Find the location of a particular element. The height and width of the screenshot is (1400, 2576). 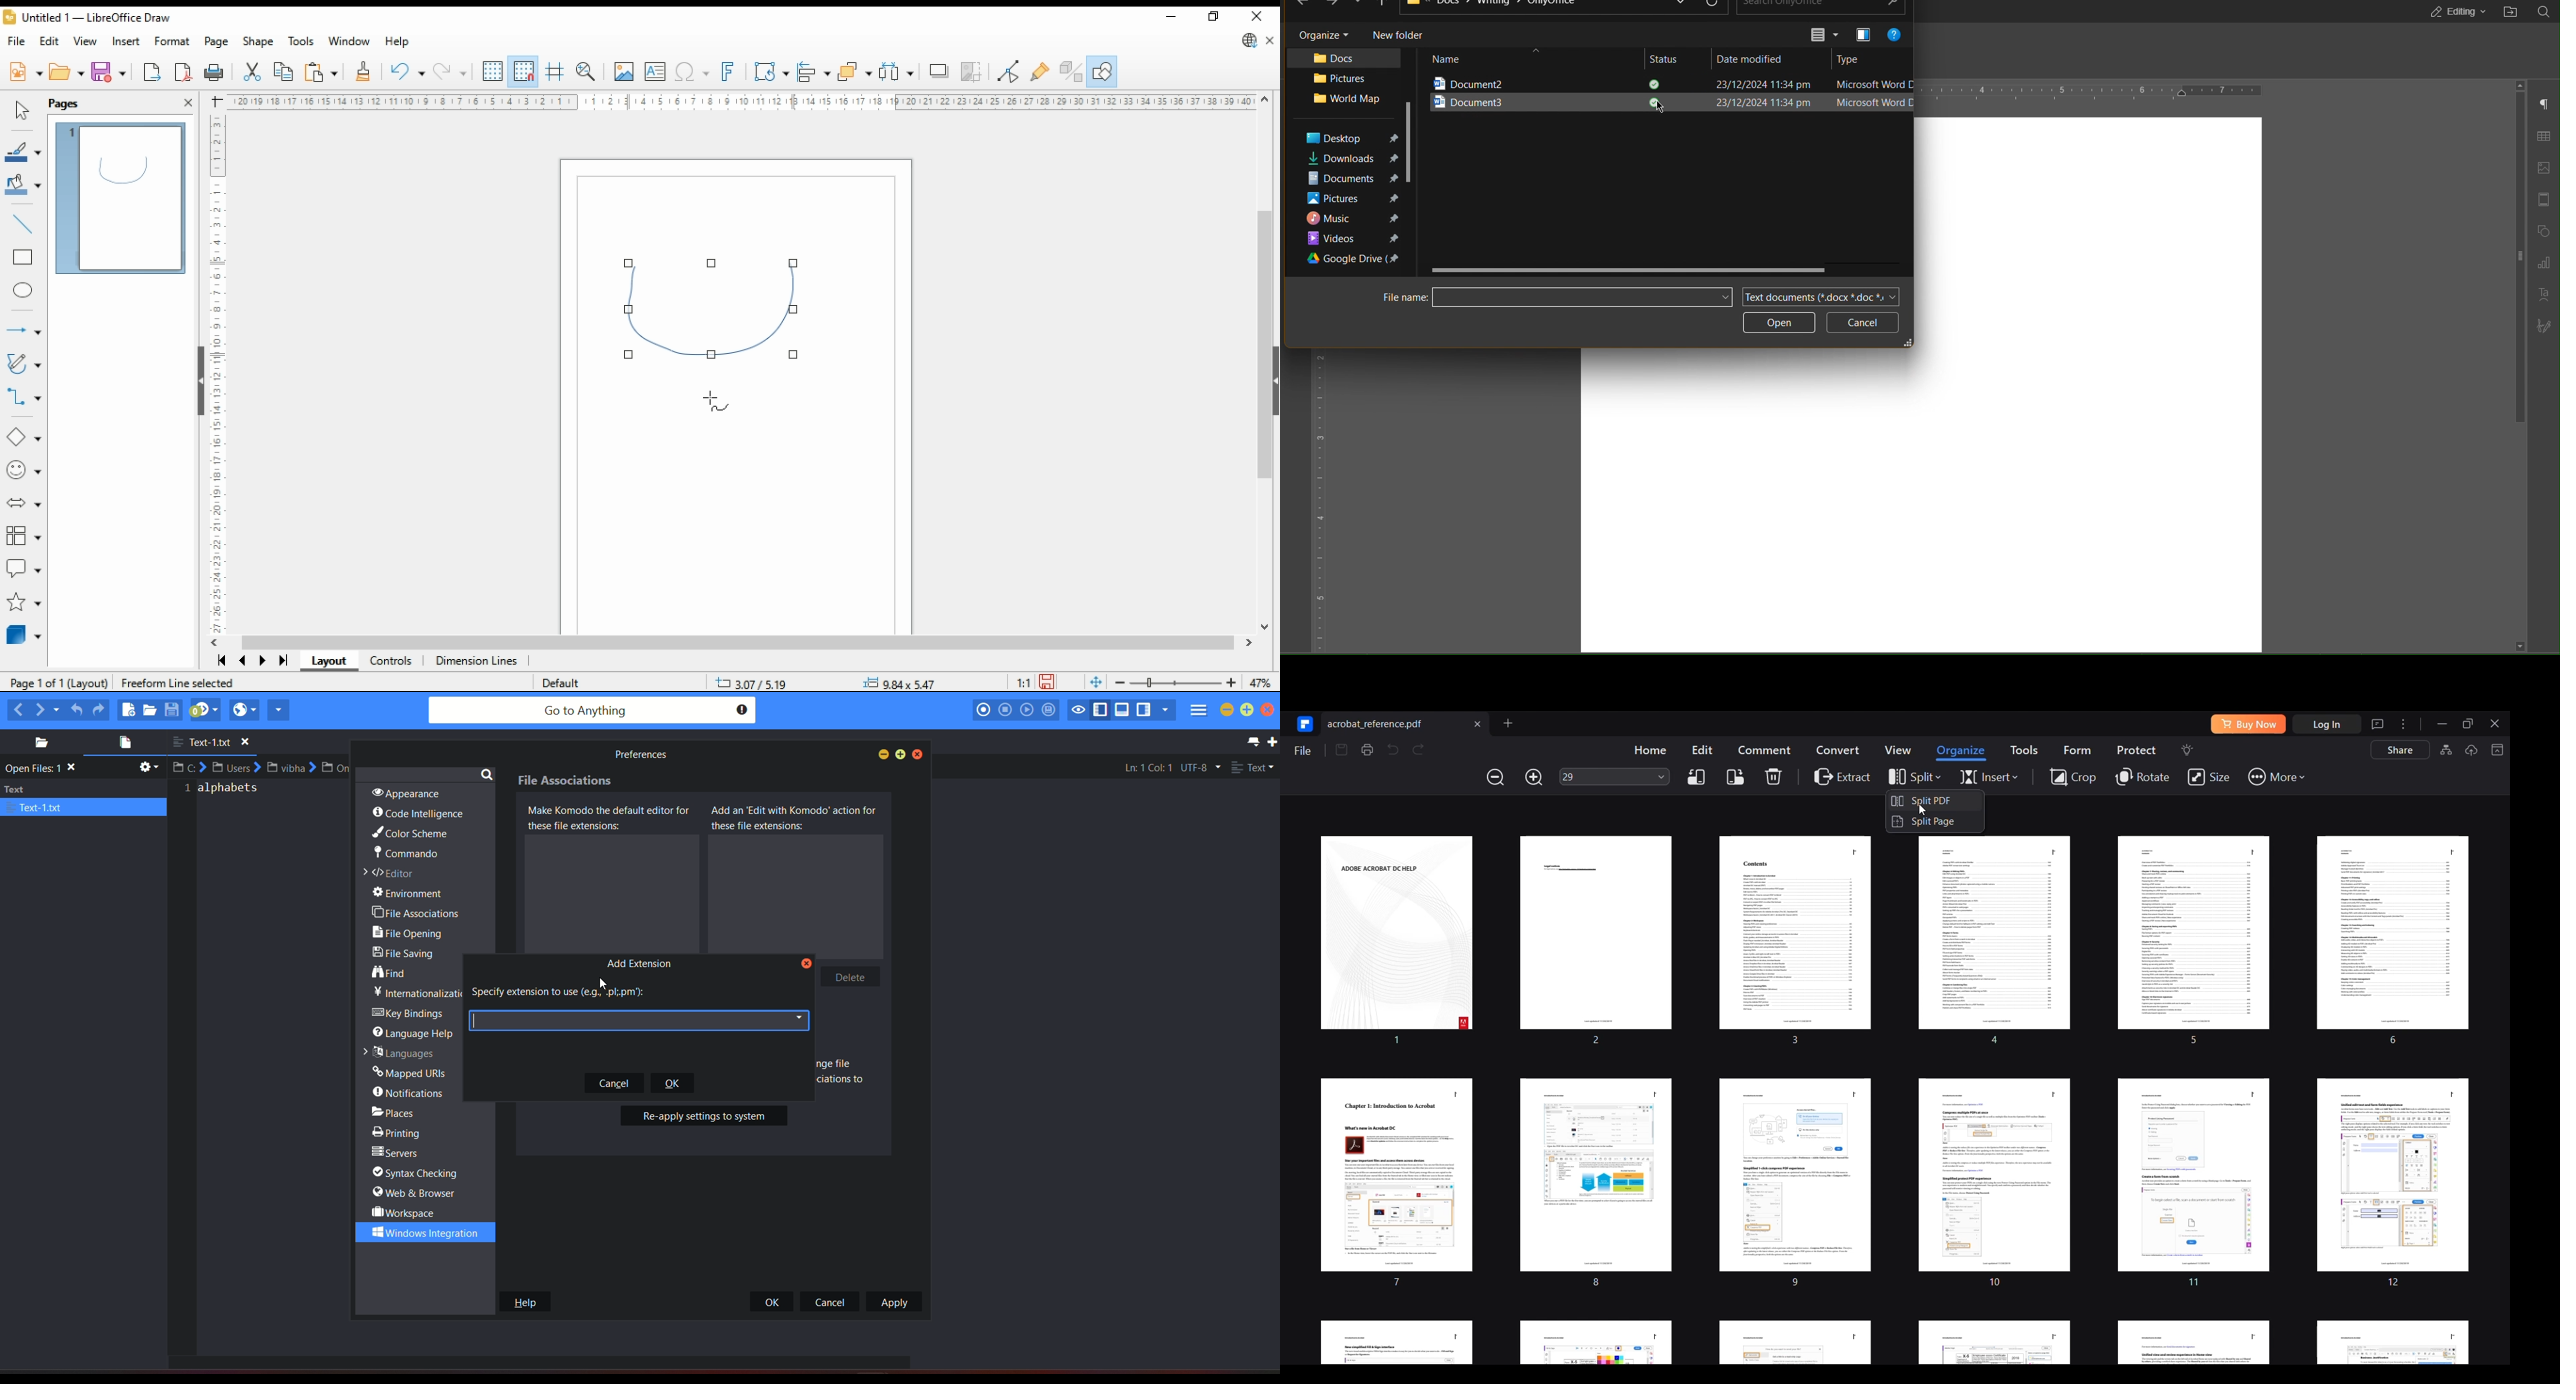

Shape Settings is located at coordinates (2544, 230).